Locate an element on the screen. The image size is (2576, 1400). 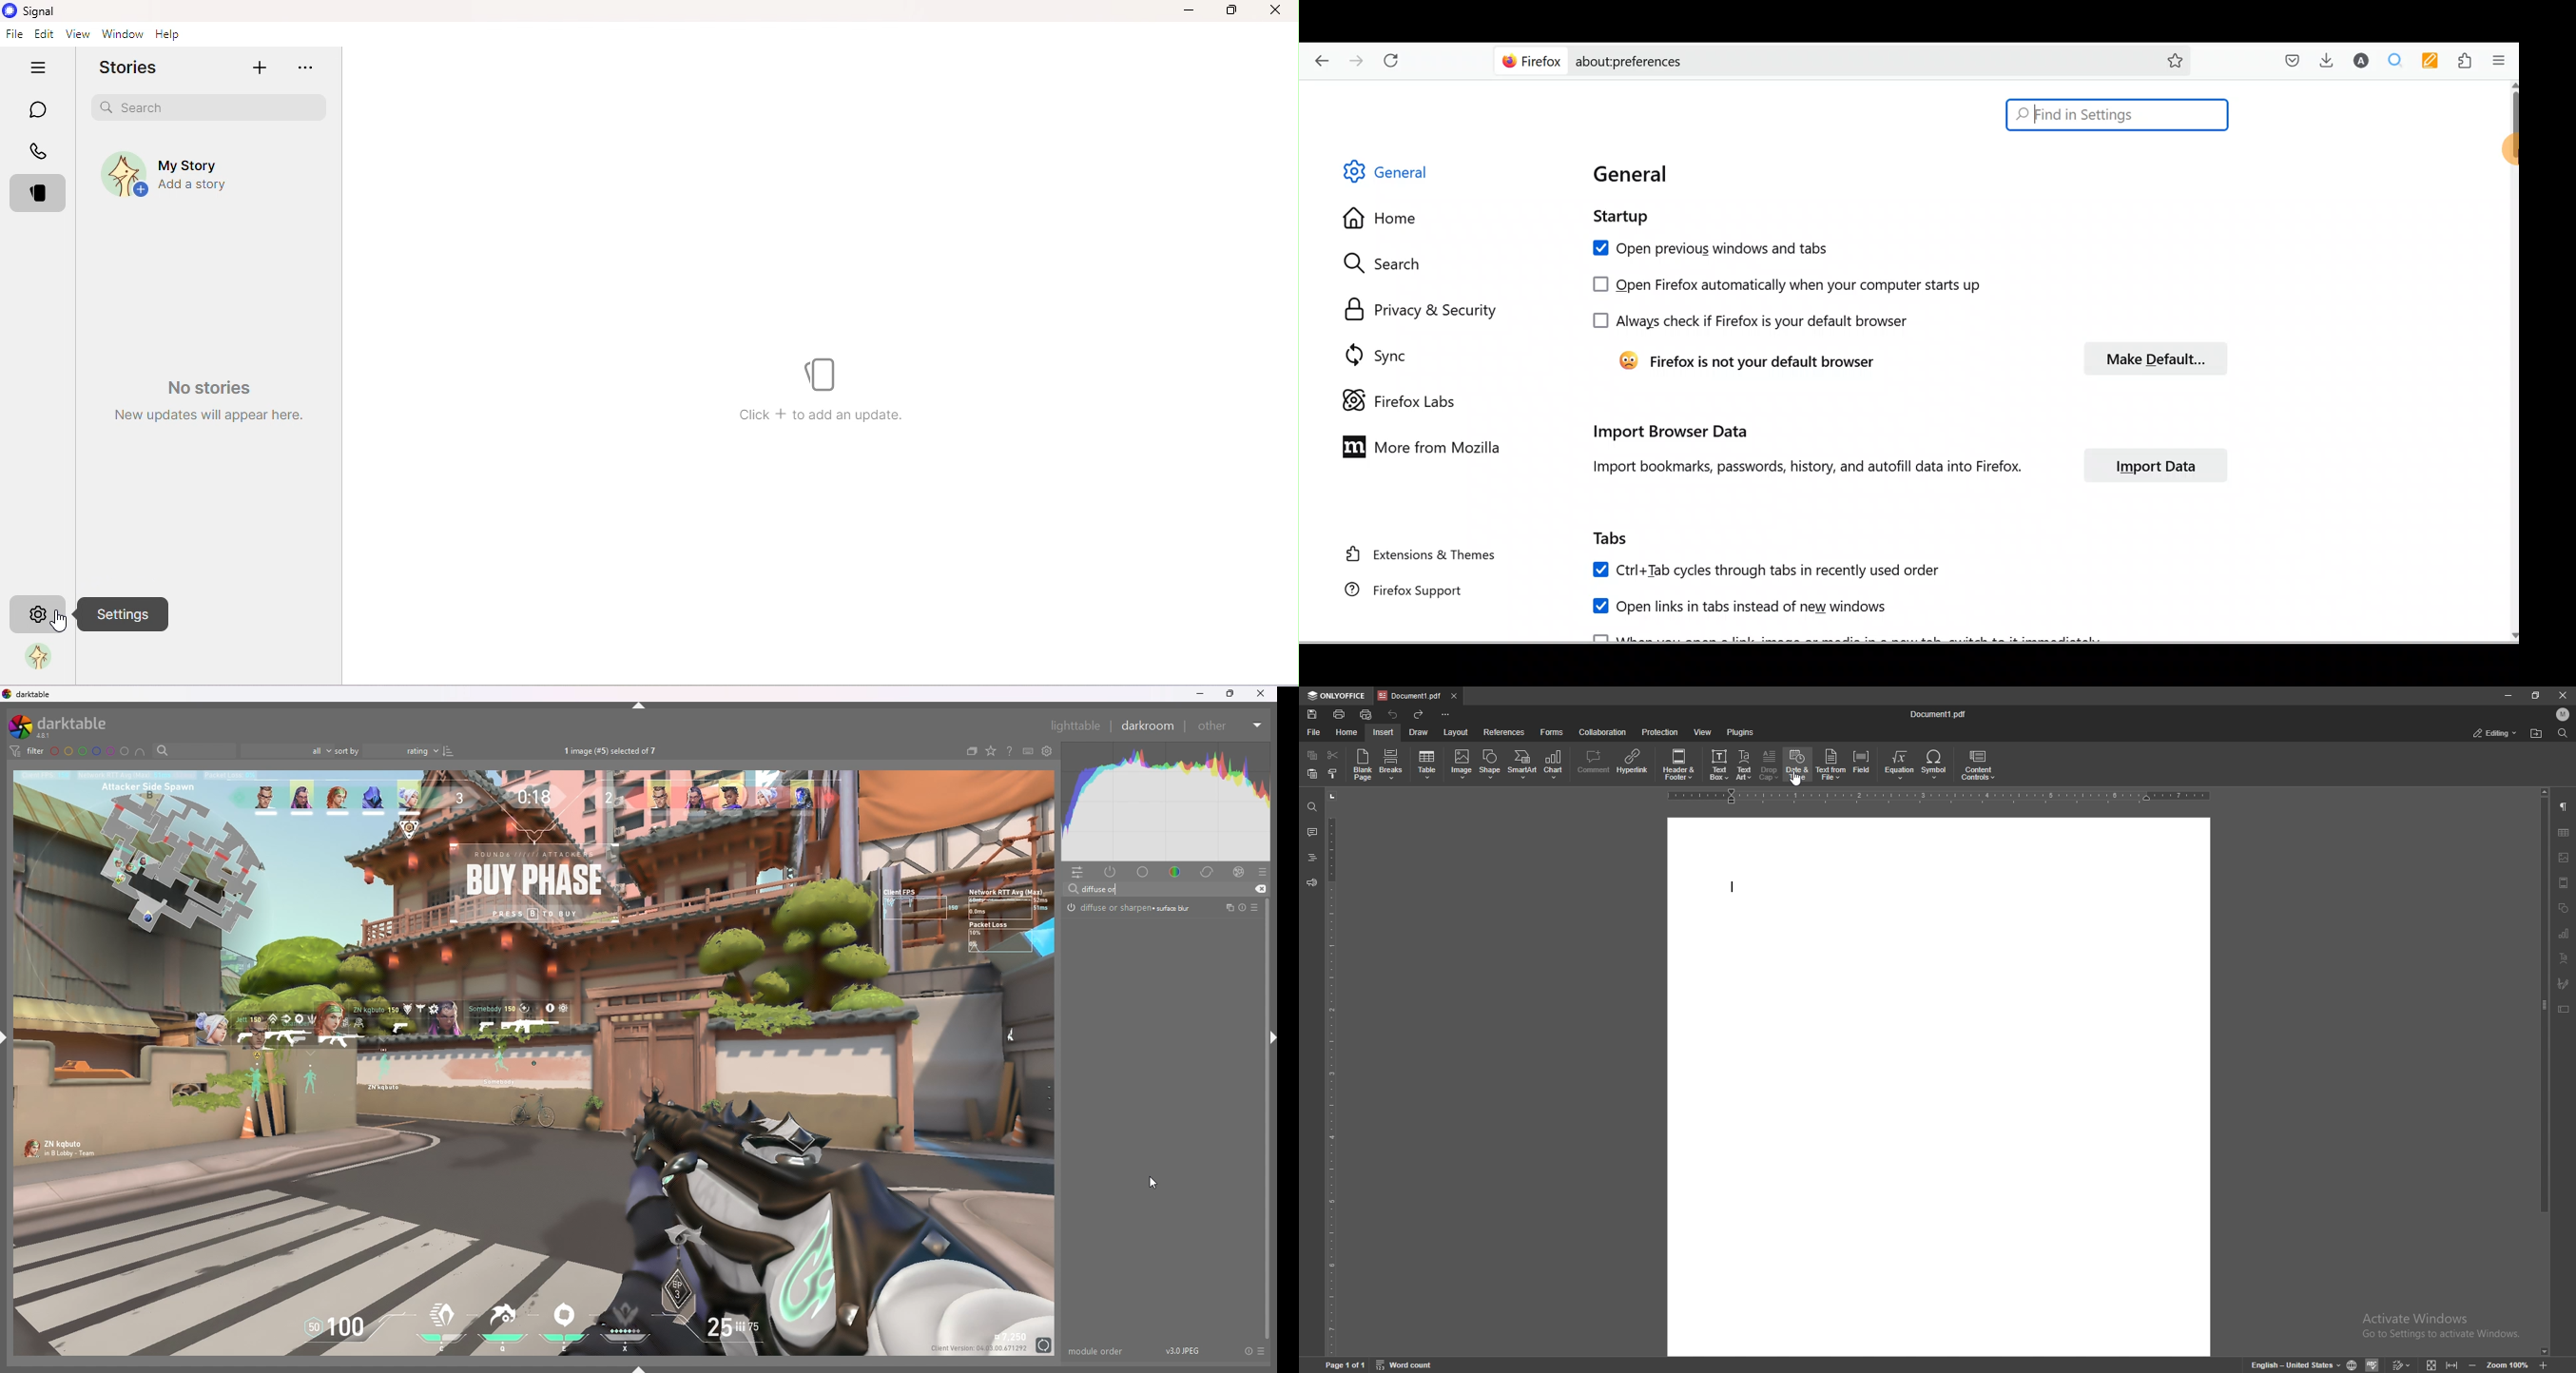
filter by text is located at coordinates (194, 750).